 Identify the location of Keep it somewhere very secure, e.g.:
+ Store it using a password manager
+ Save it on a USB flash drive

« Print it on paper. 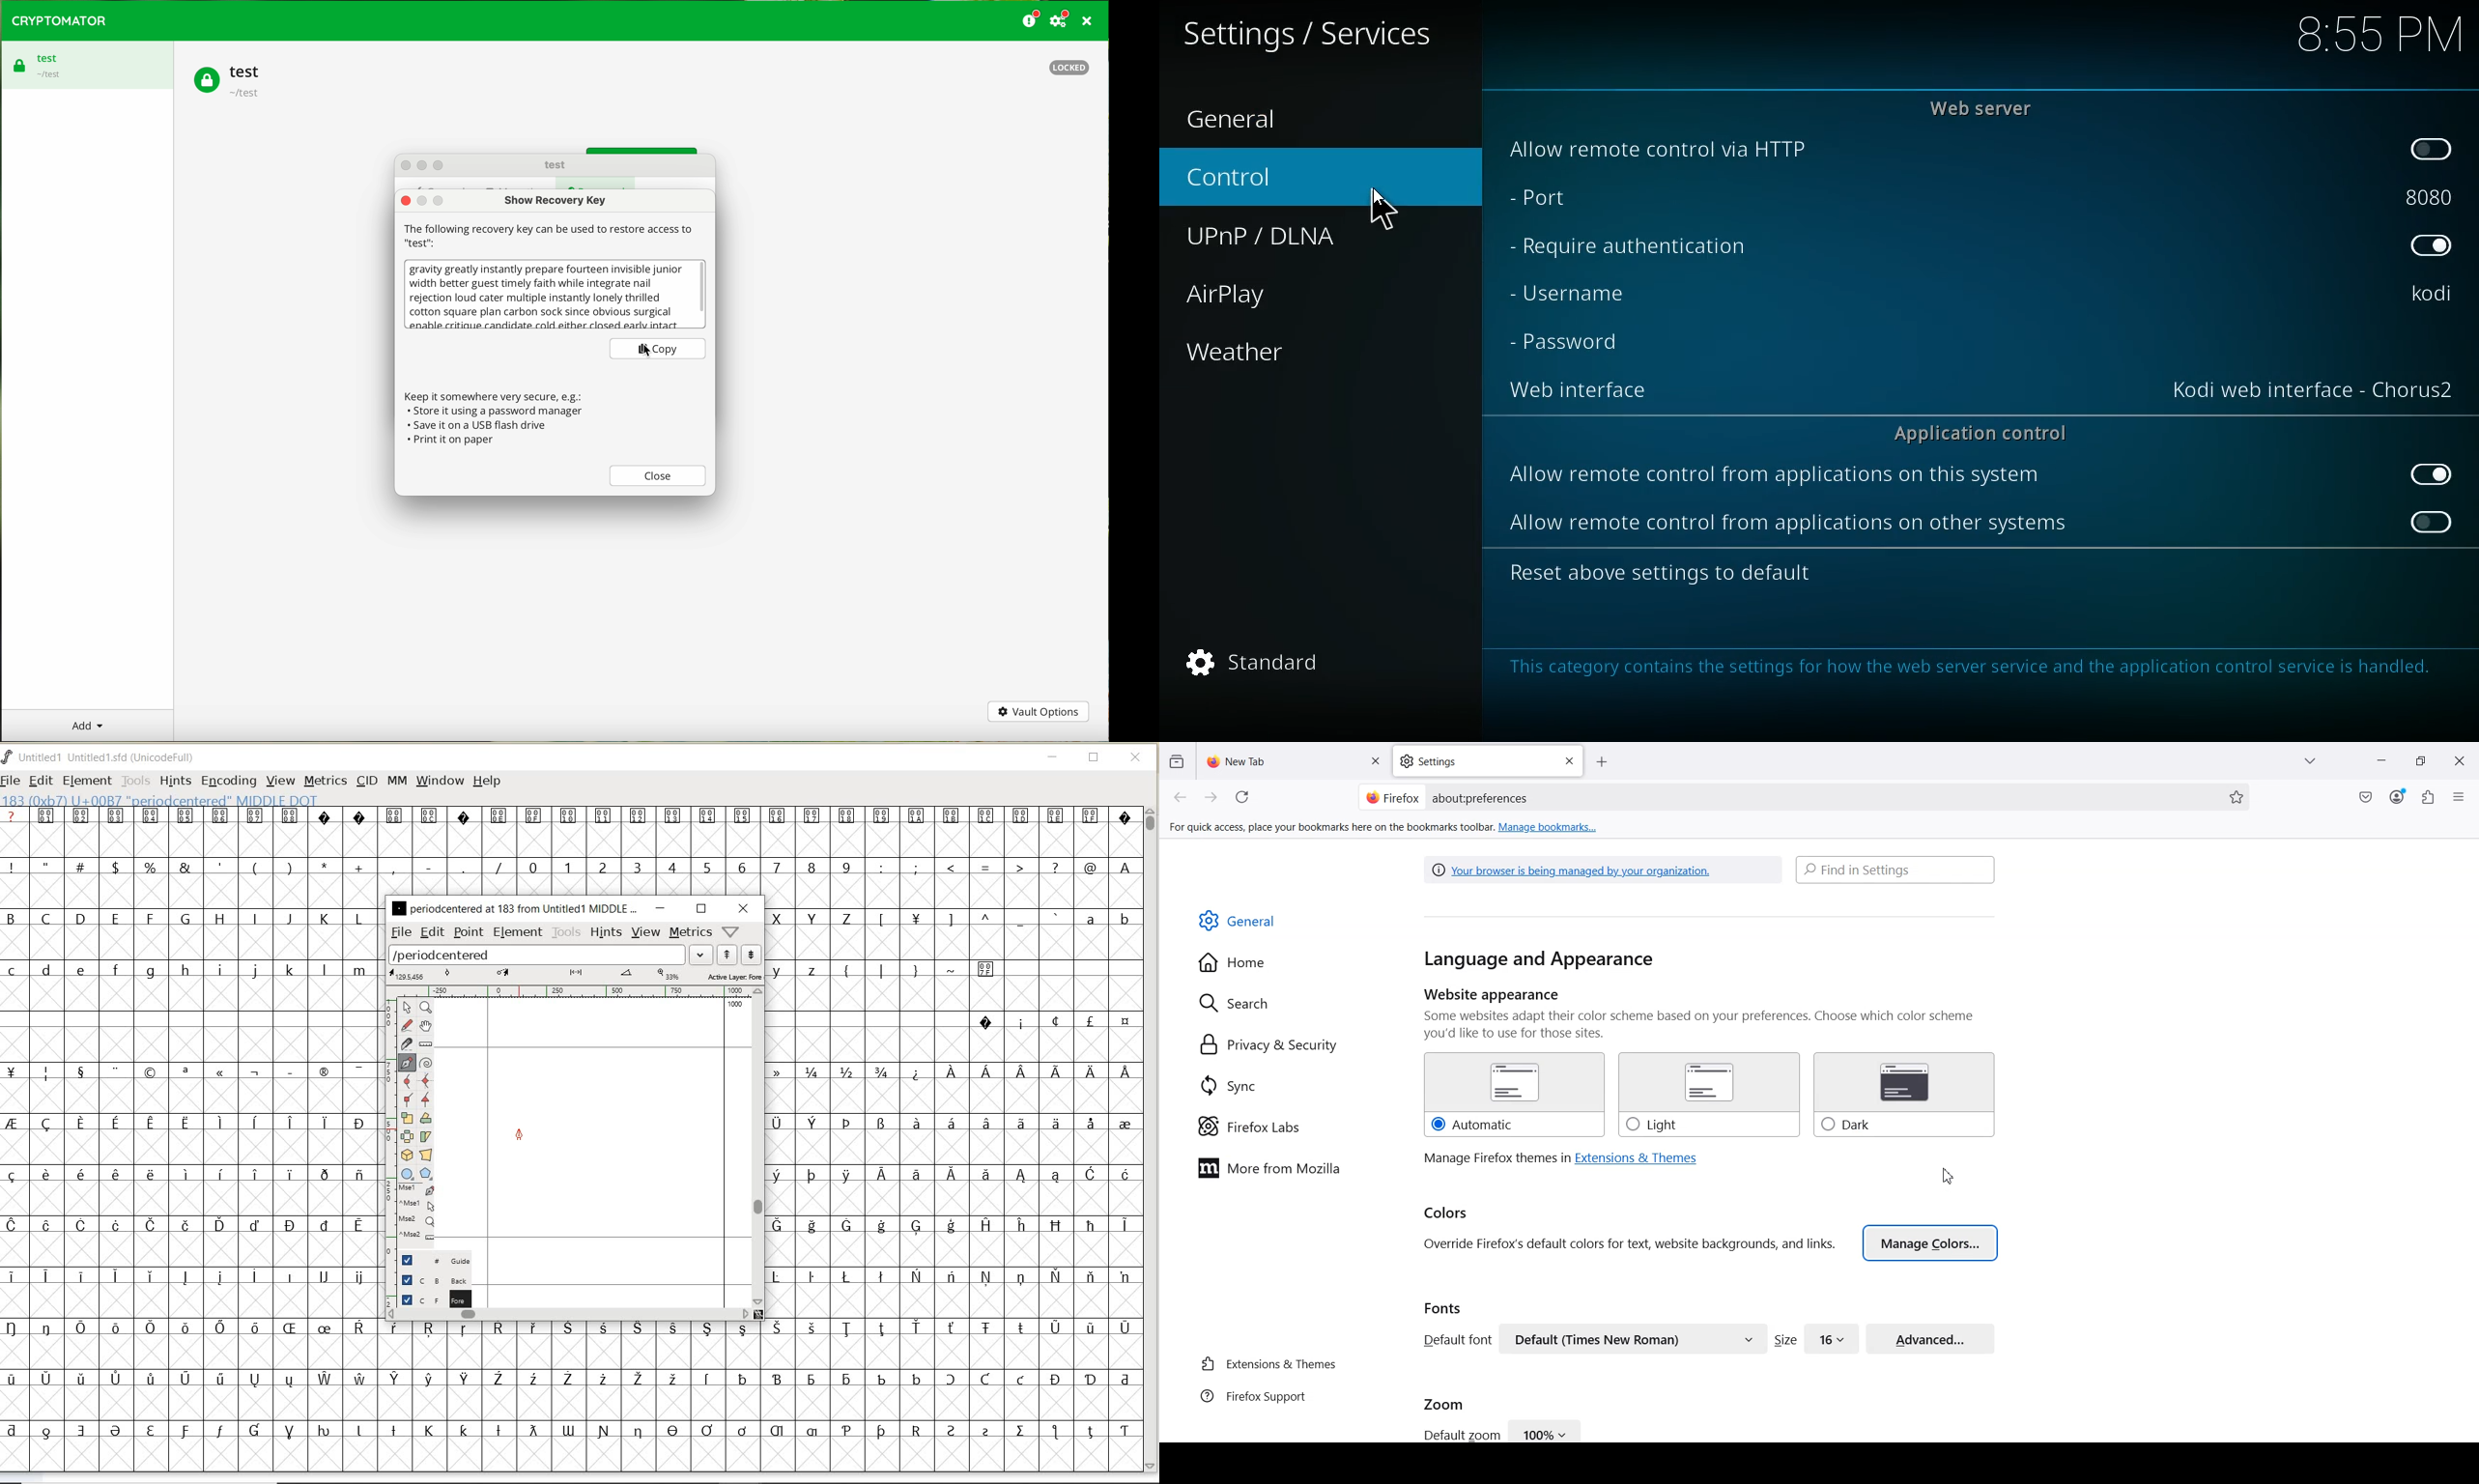
(498, 414).